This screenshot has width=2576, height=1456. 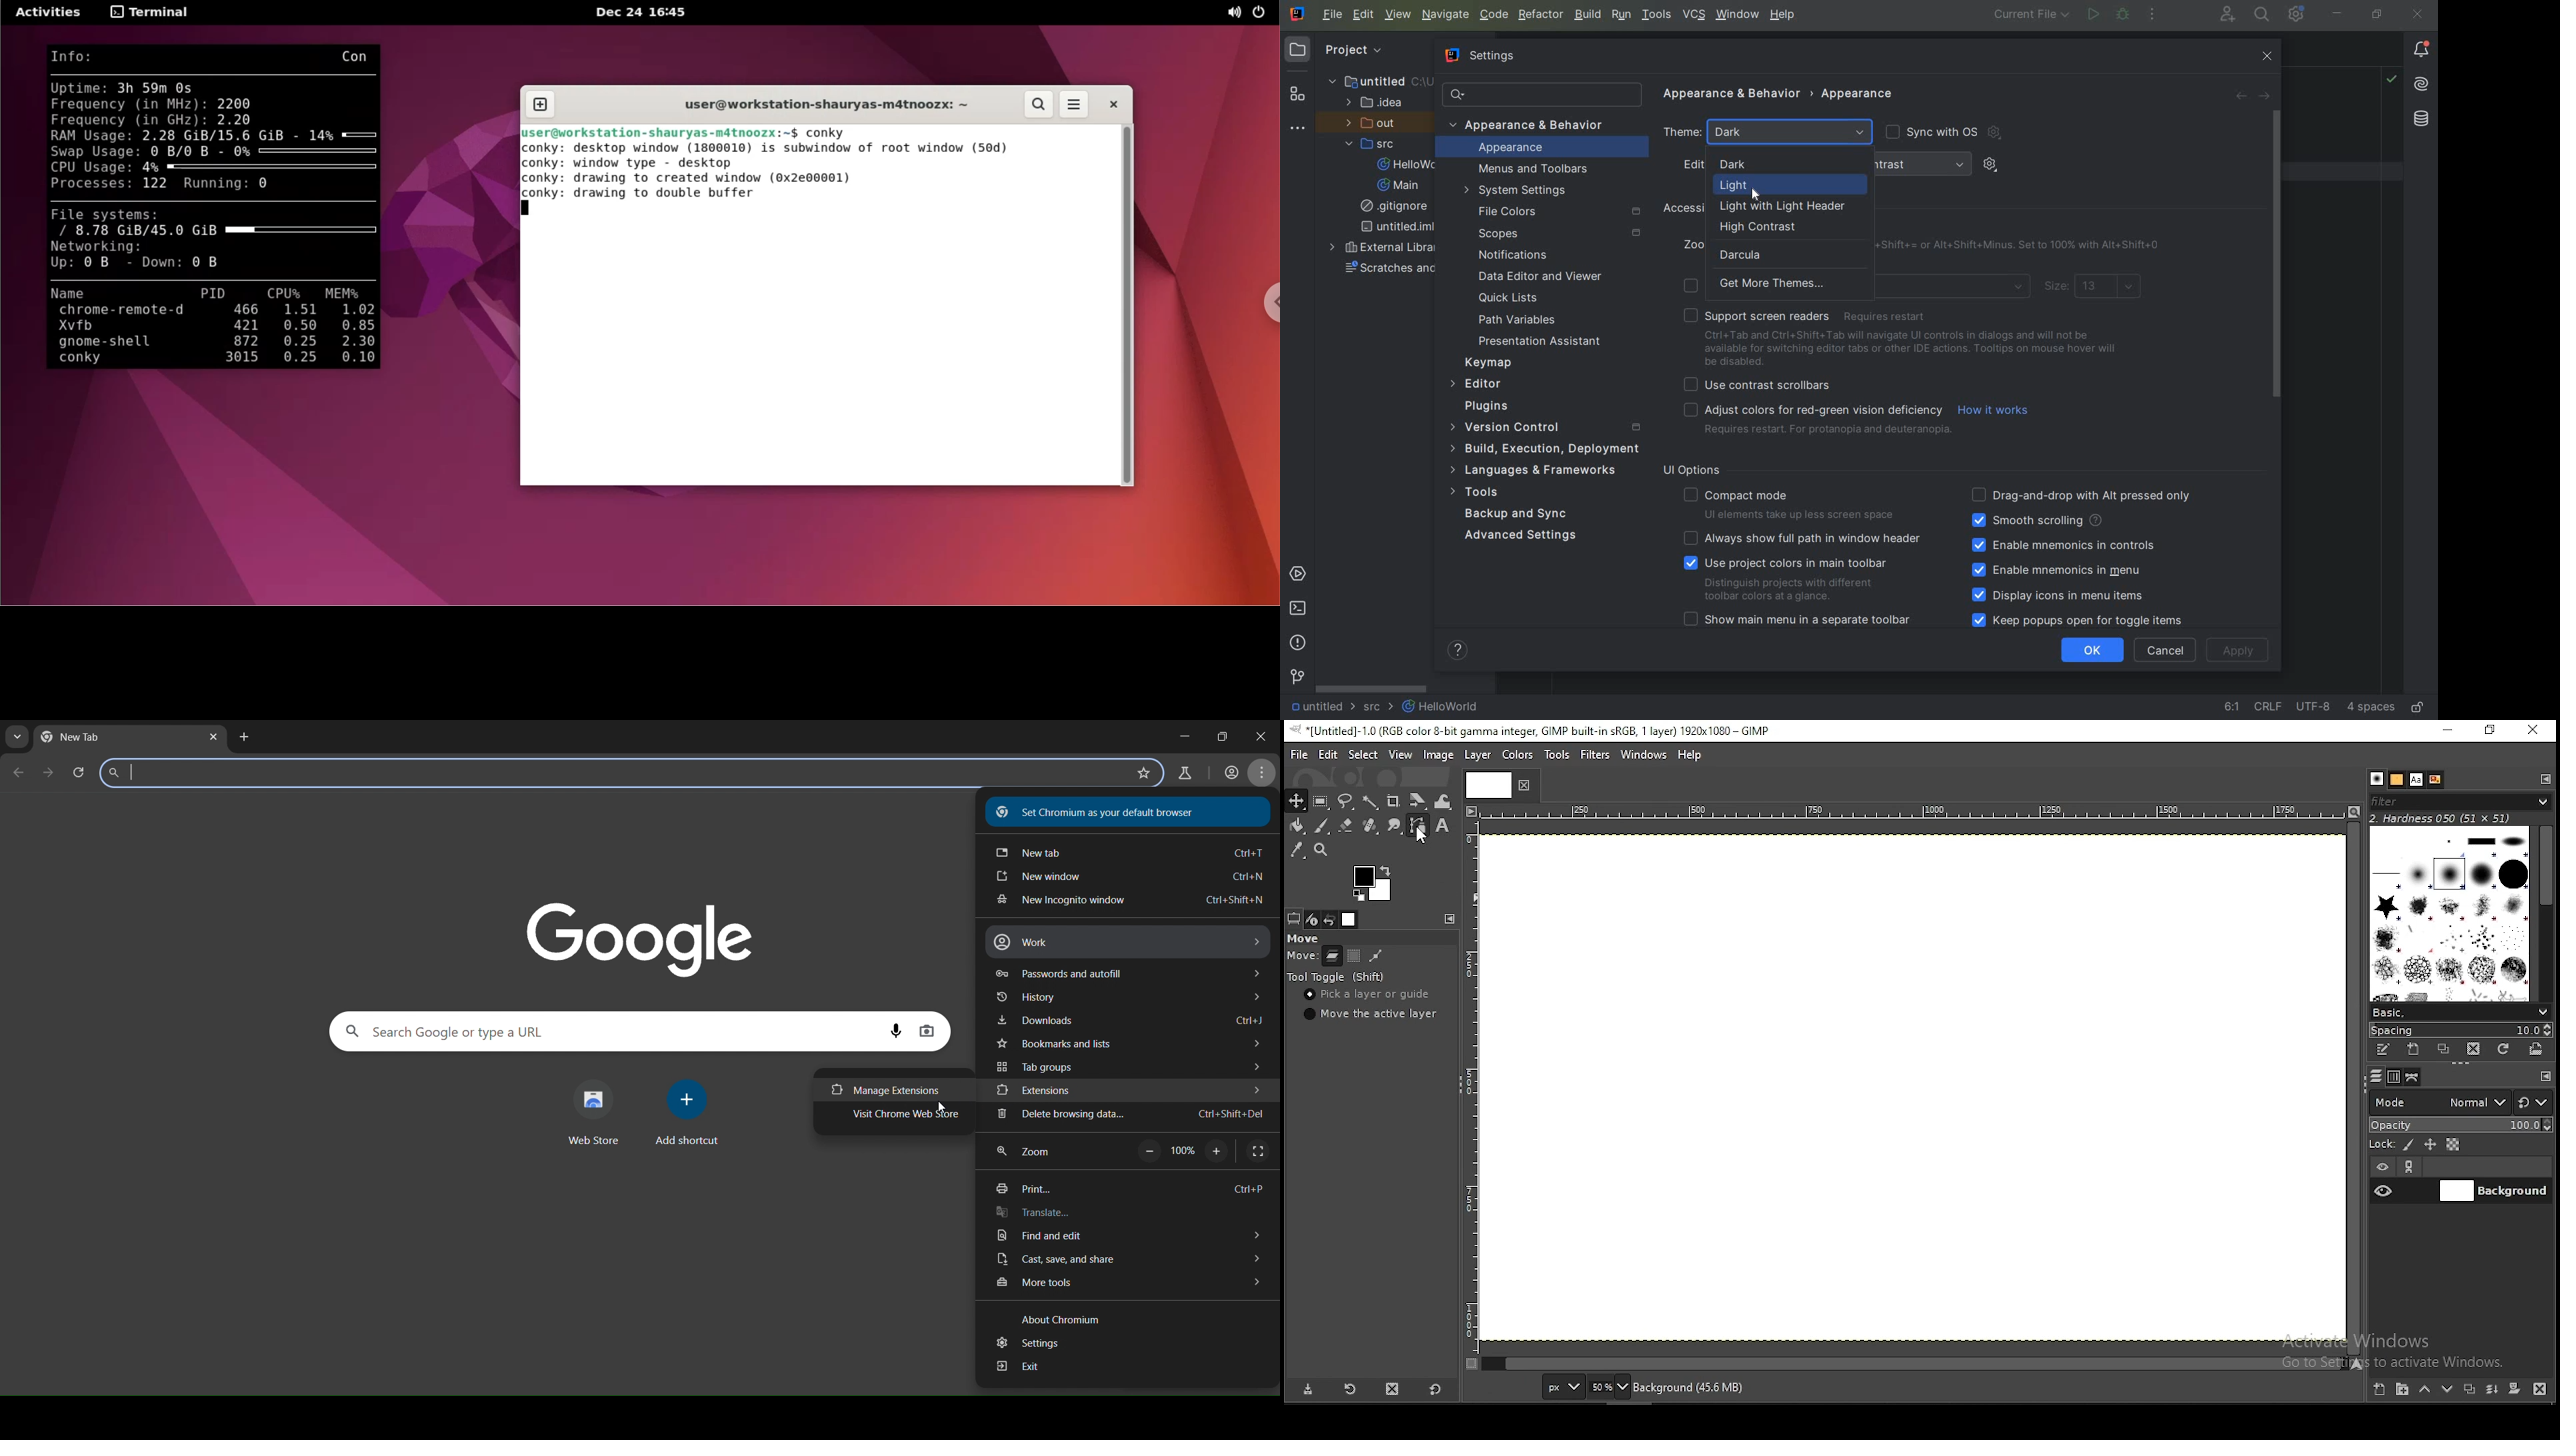 What do you see at coordinates (301, 359) in the screenshot?
I see `0.25` at bounding box center [301, 359].